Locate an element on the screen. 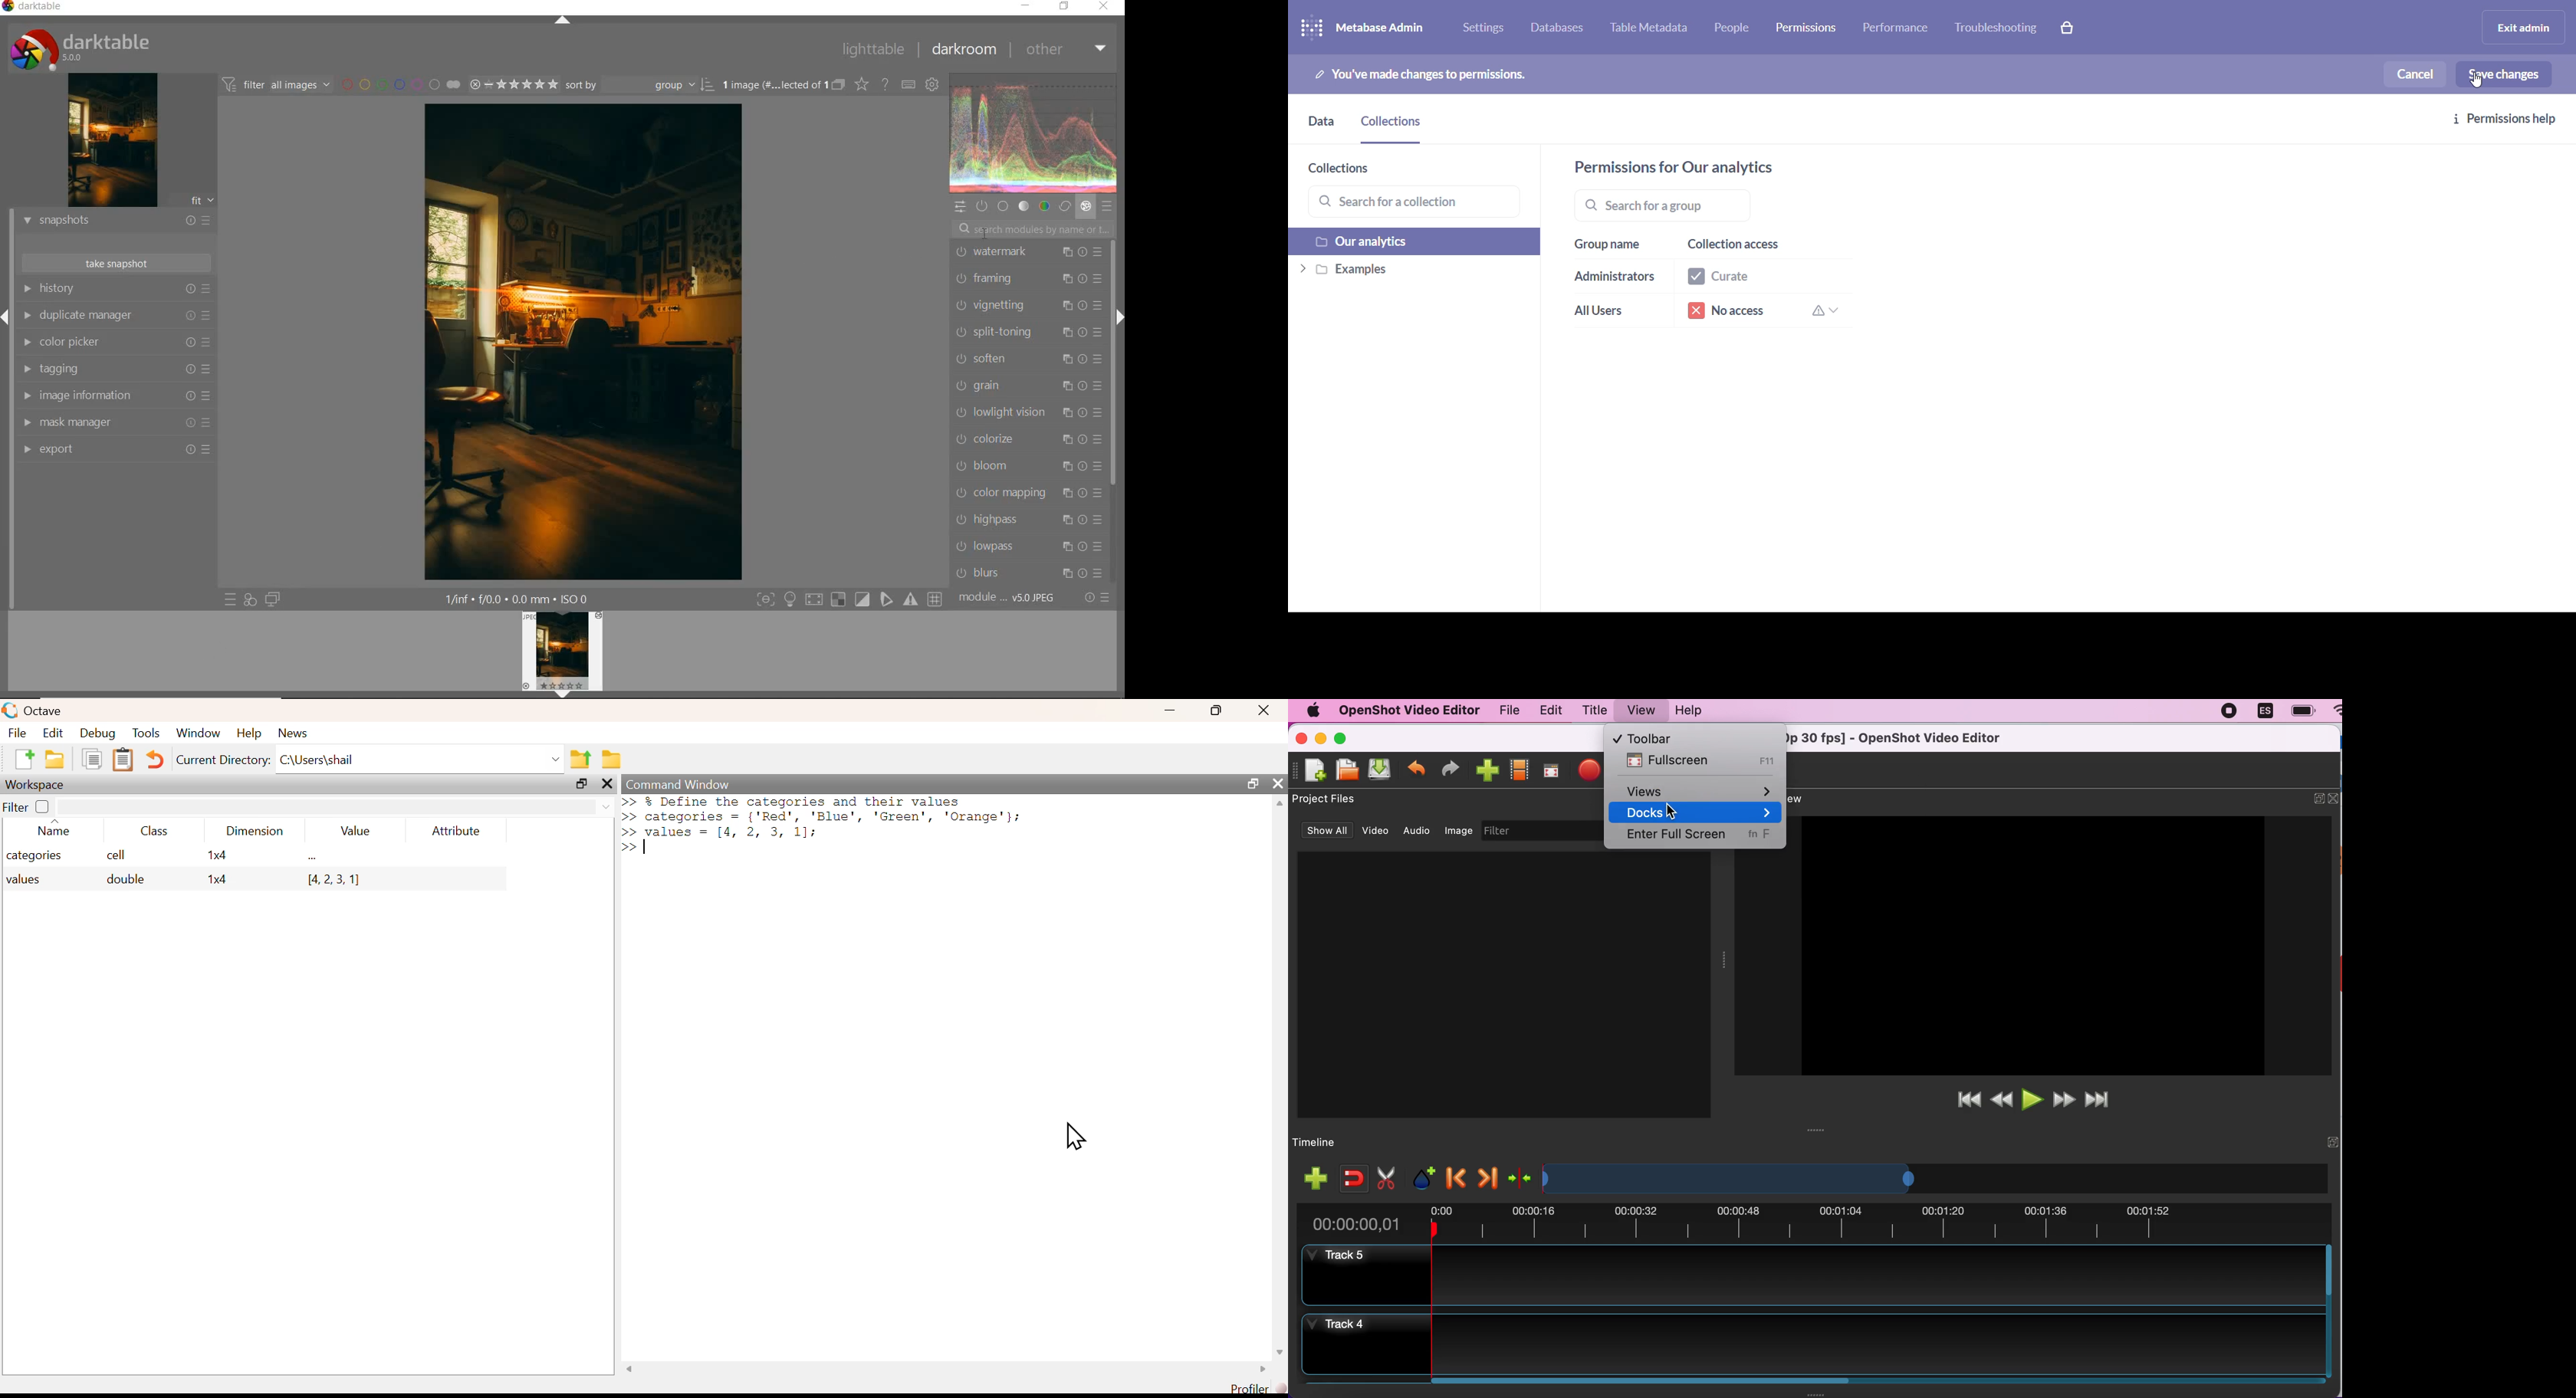 This screenshot has width=2576, height=1400. News is located at coordinates (293, 733).